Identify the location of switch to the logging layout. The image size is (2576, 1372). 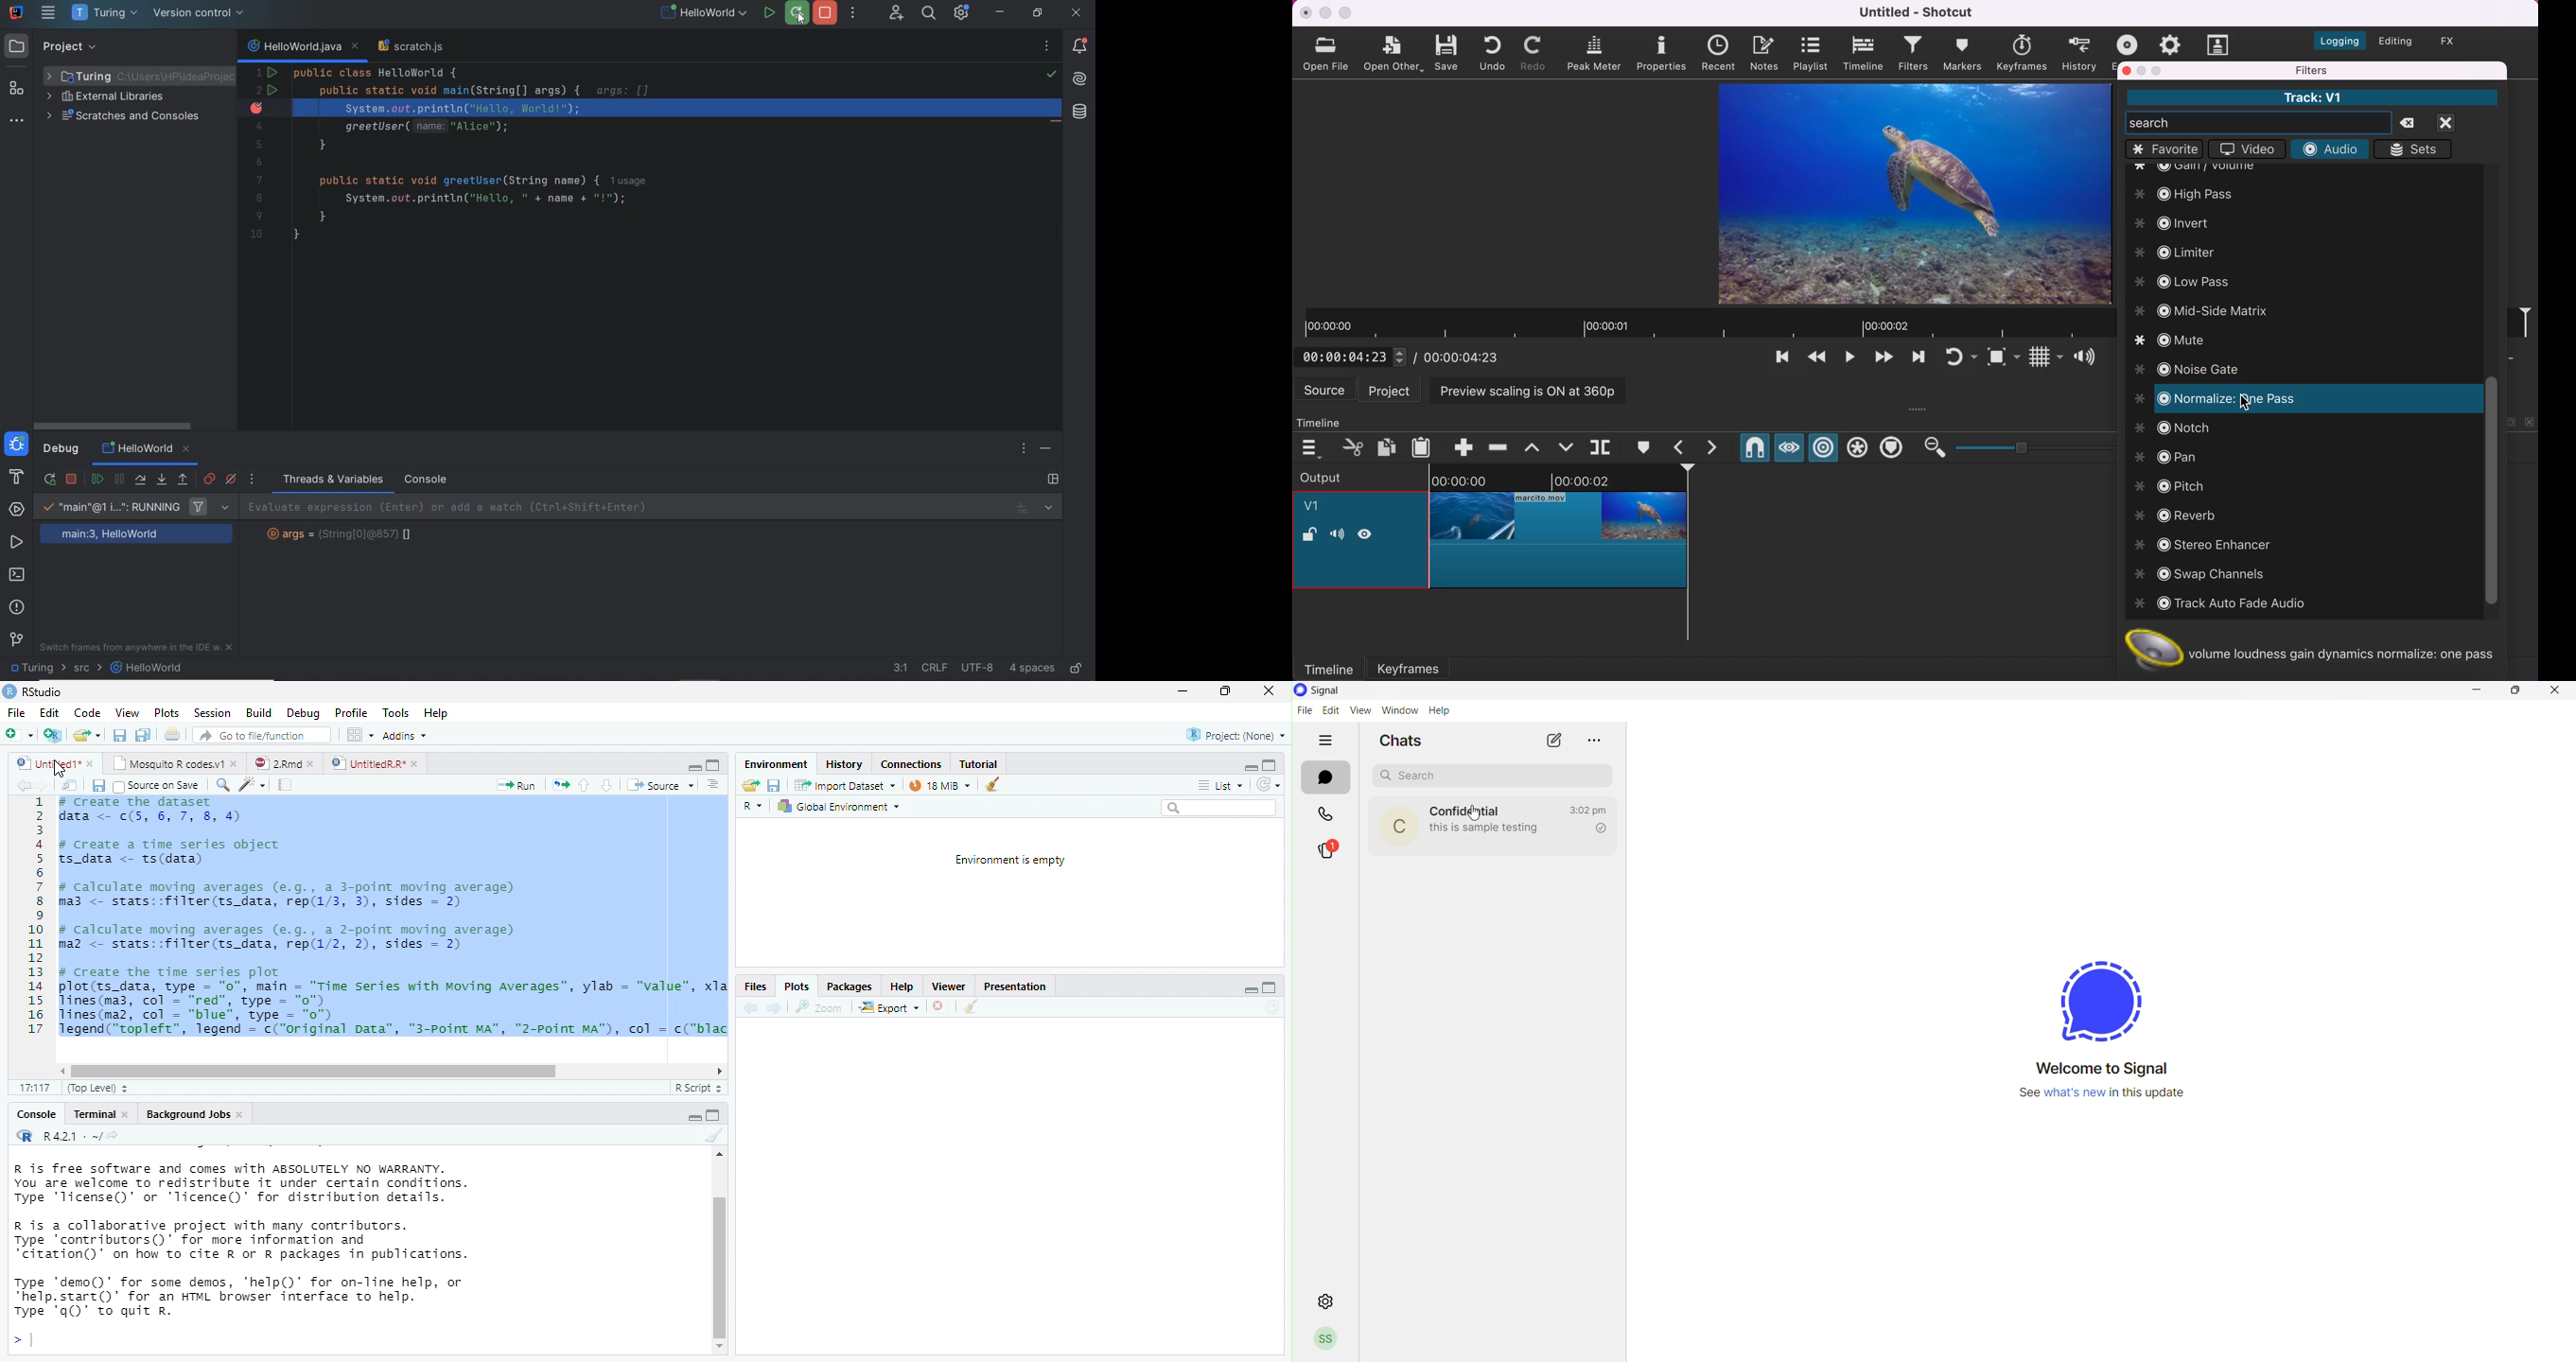
(2334, 38).